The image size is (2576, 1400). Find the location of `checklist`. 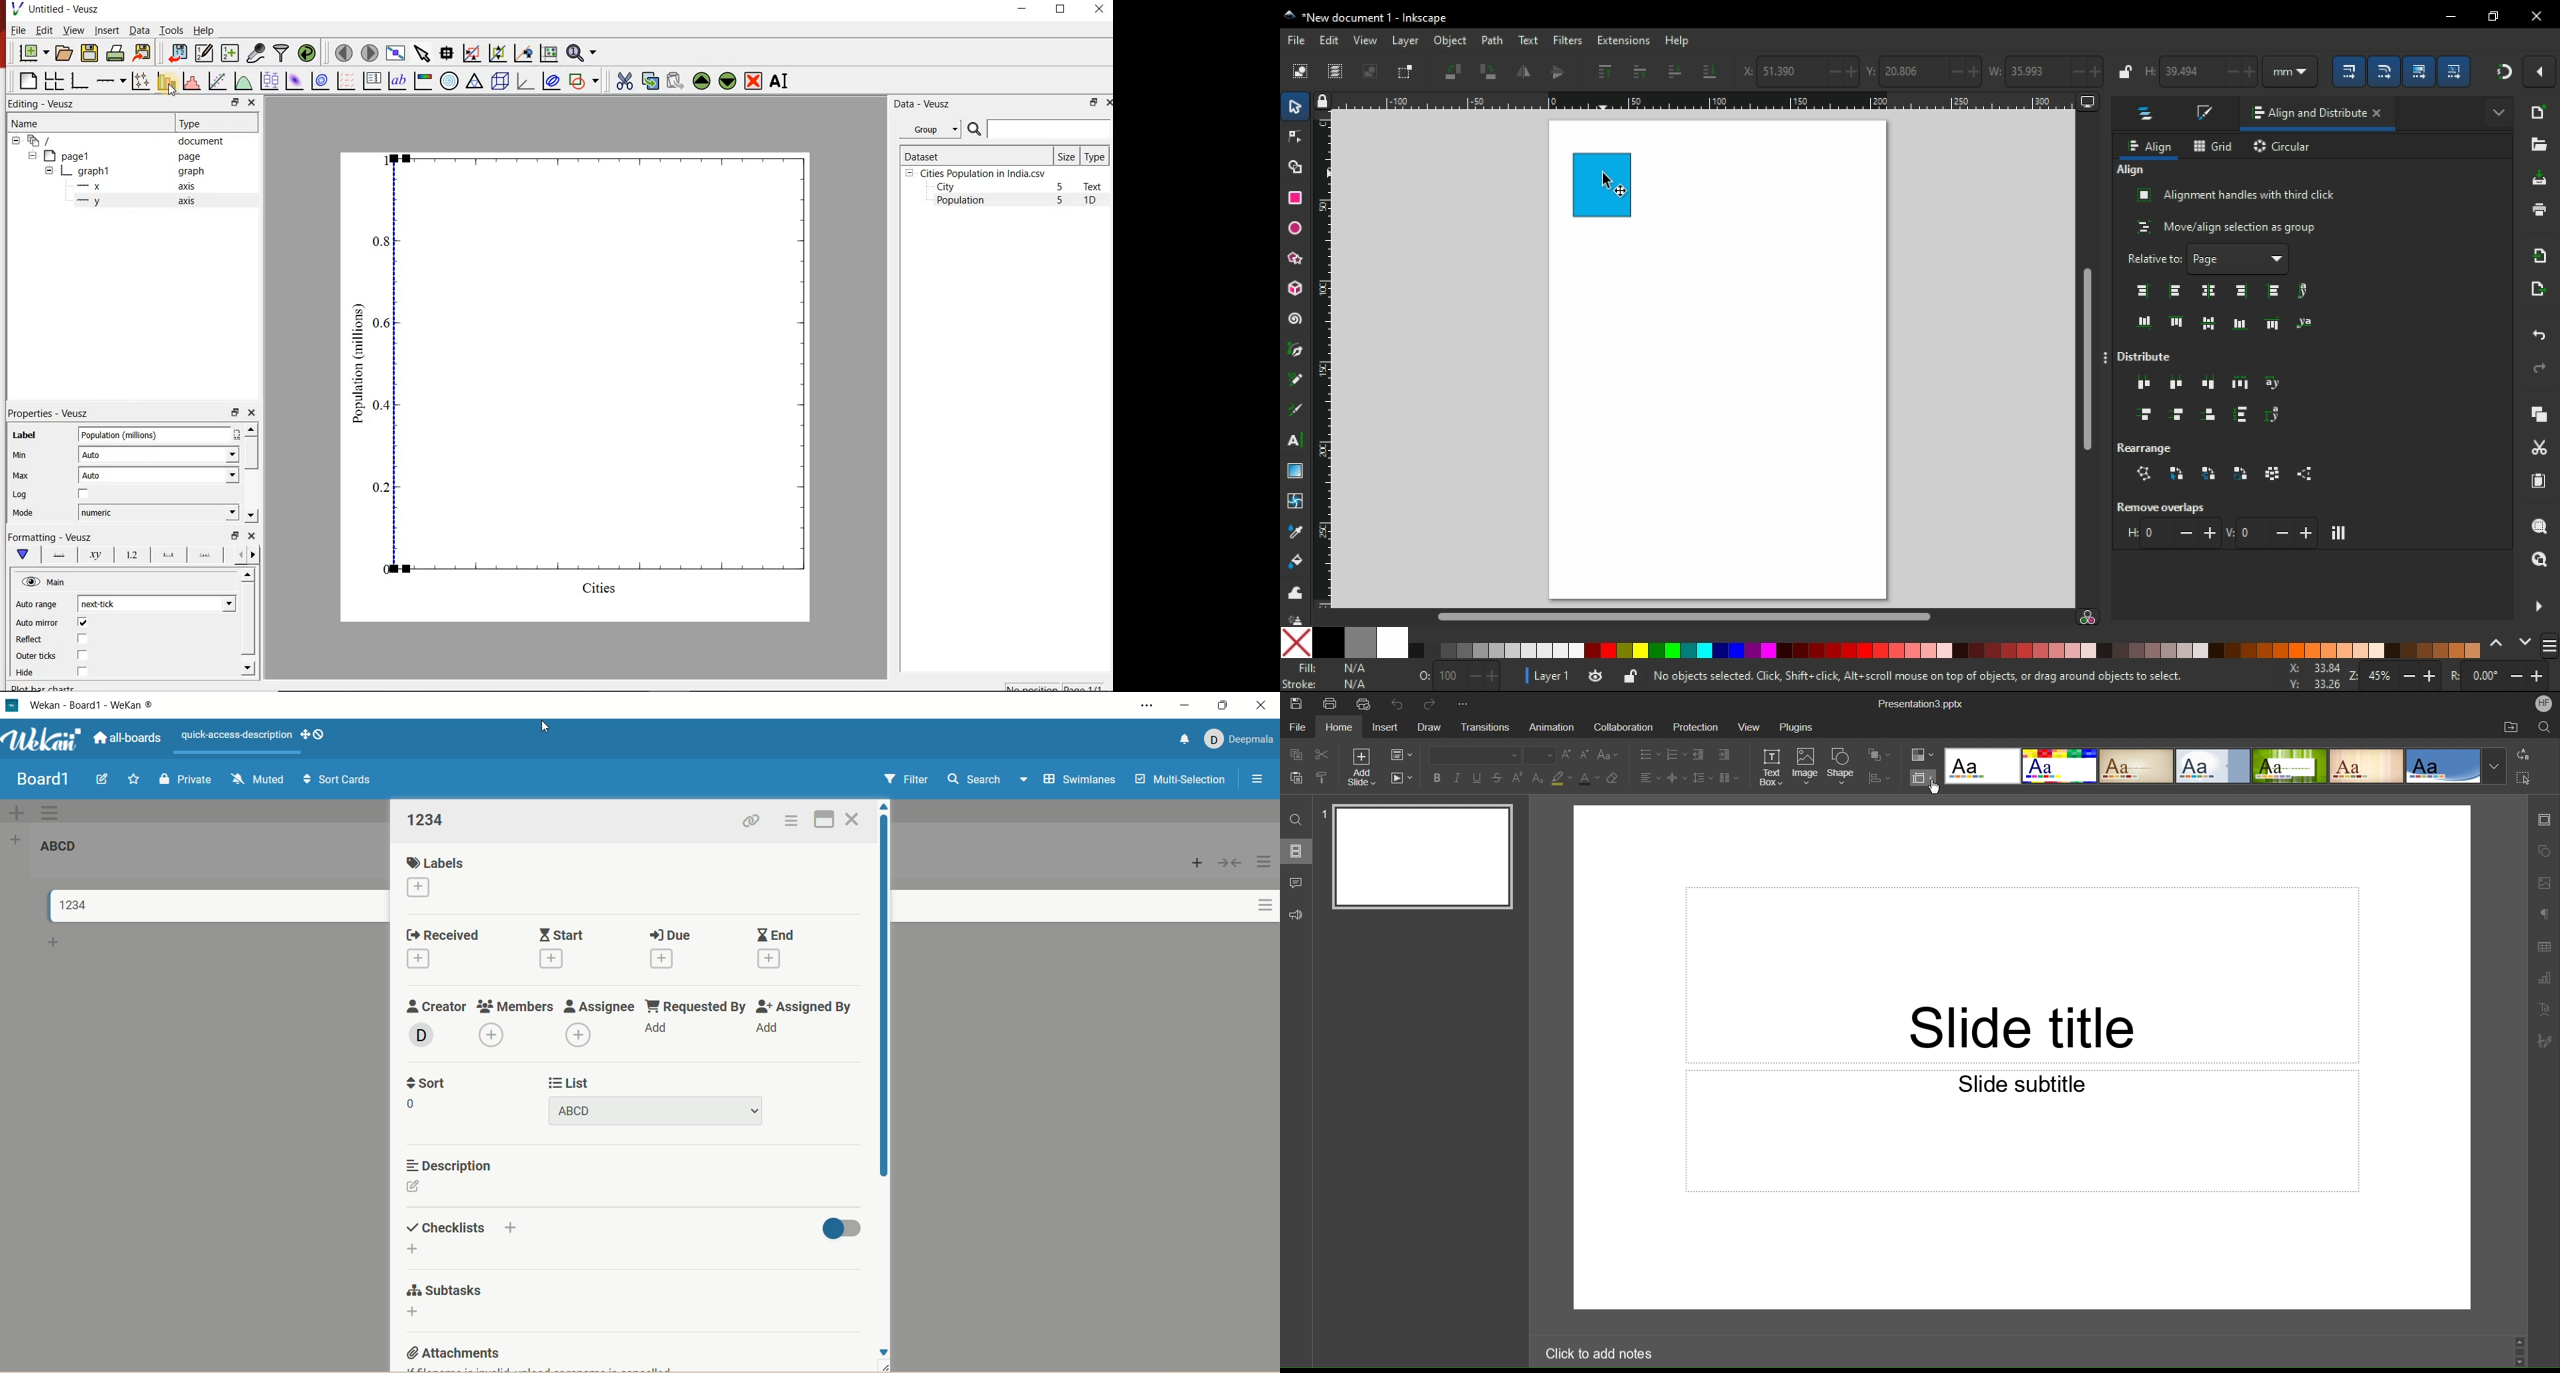

checklist is located at coordinates (447, 1229).